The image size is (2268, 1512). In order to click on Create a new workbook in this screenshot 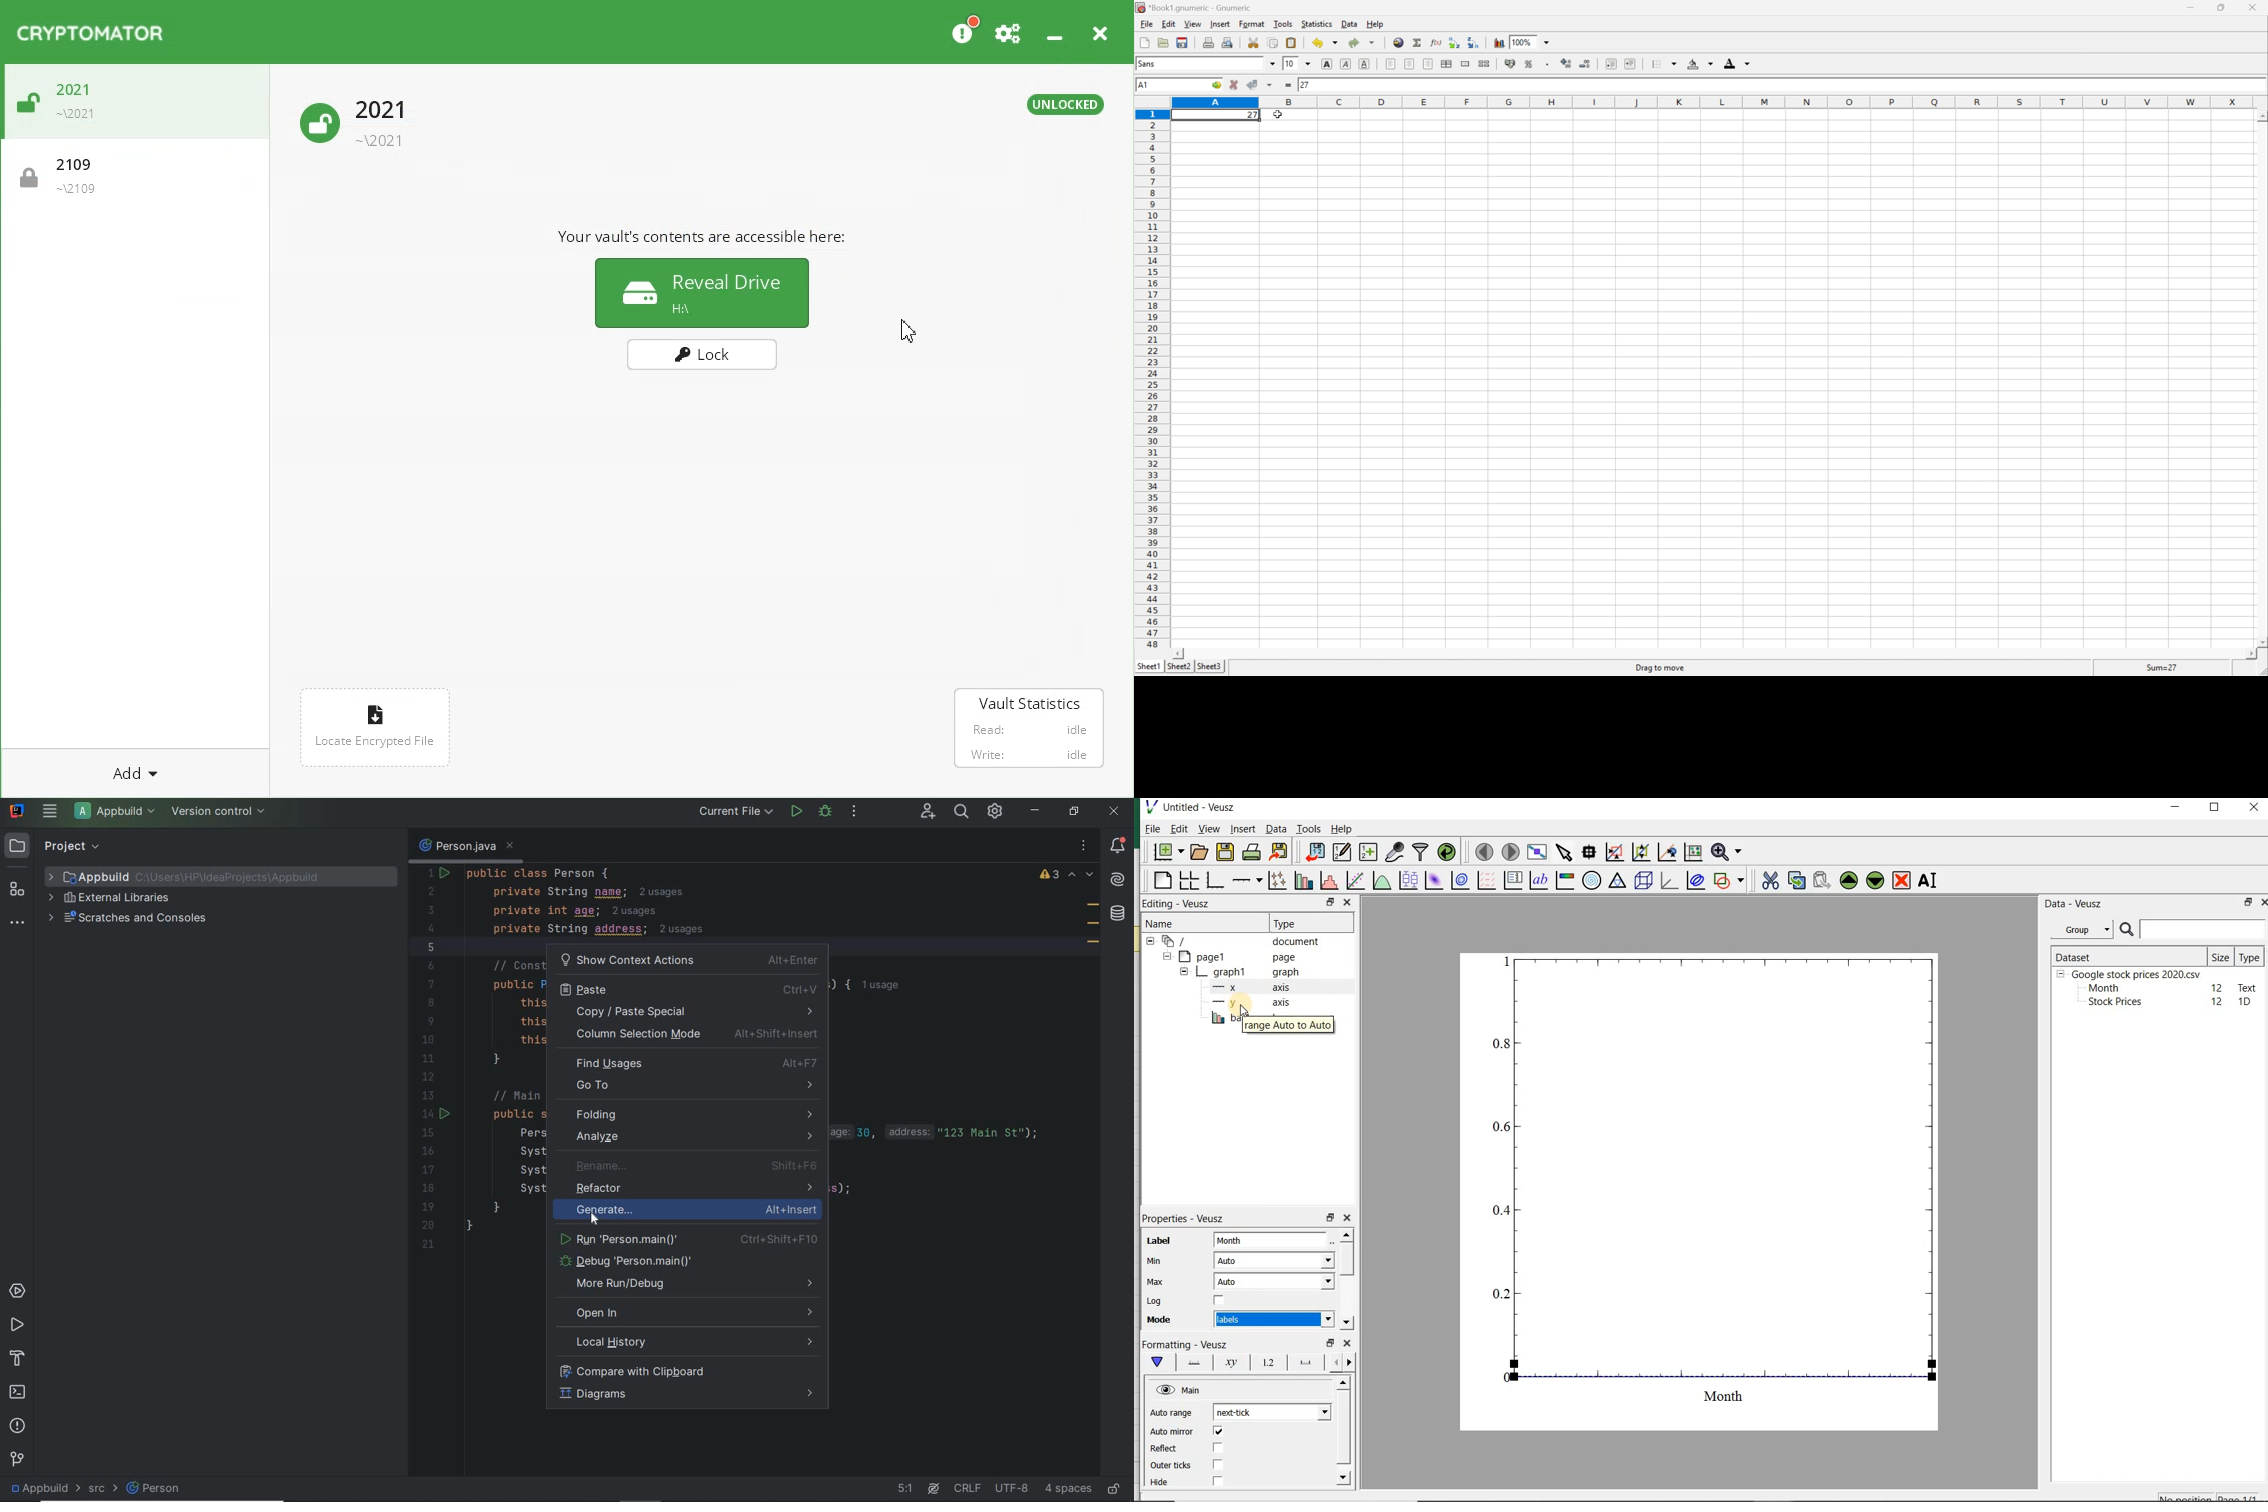, I will do `click(1144, 42)`.